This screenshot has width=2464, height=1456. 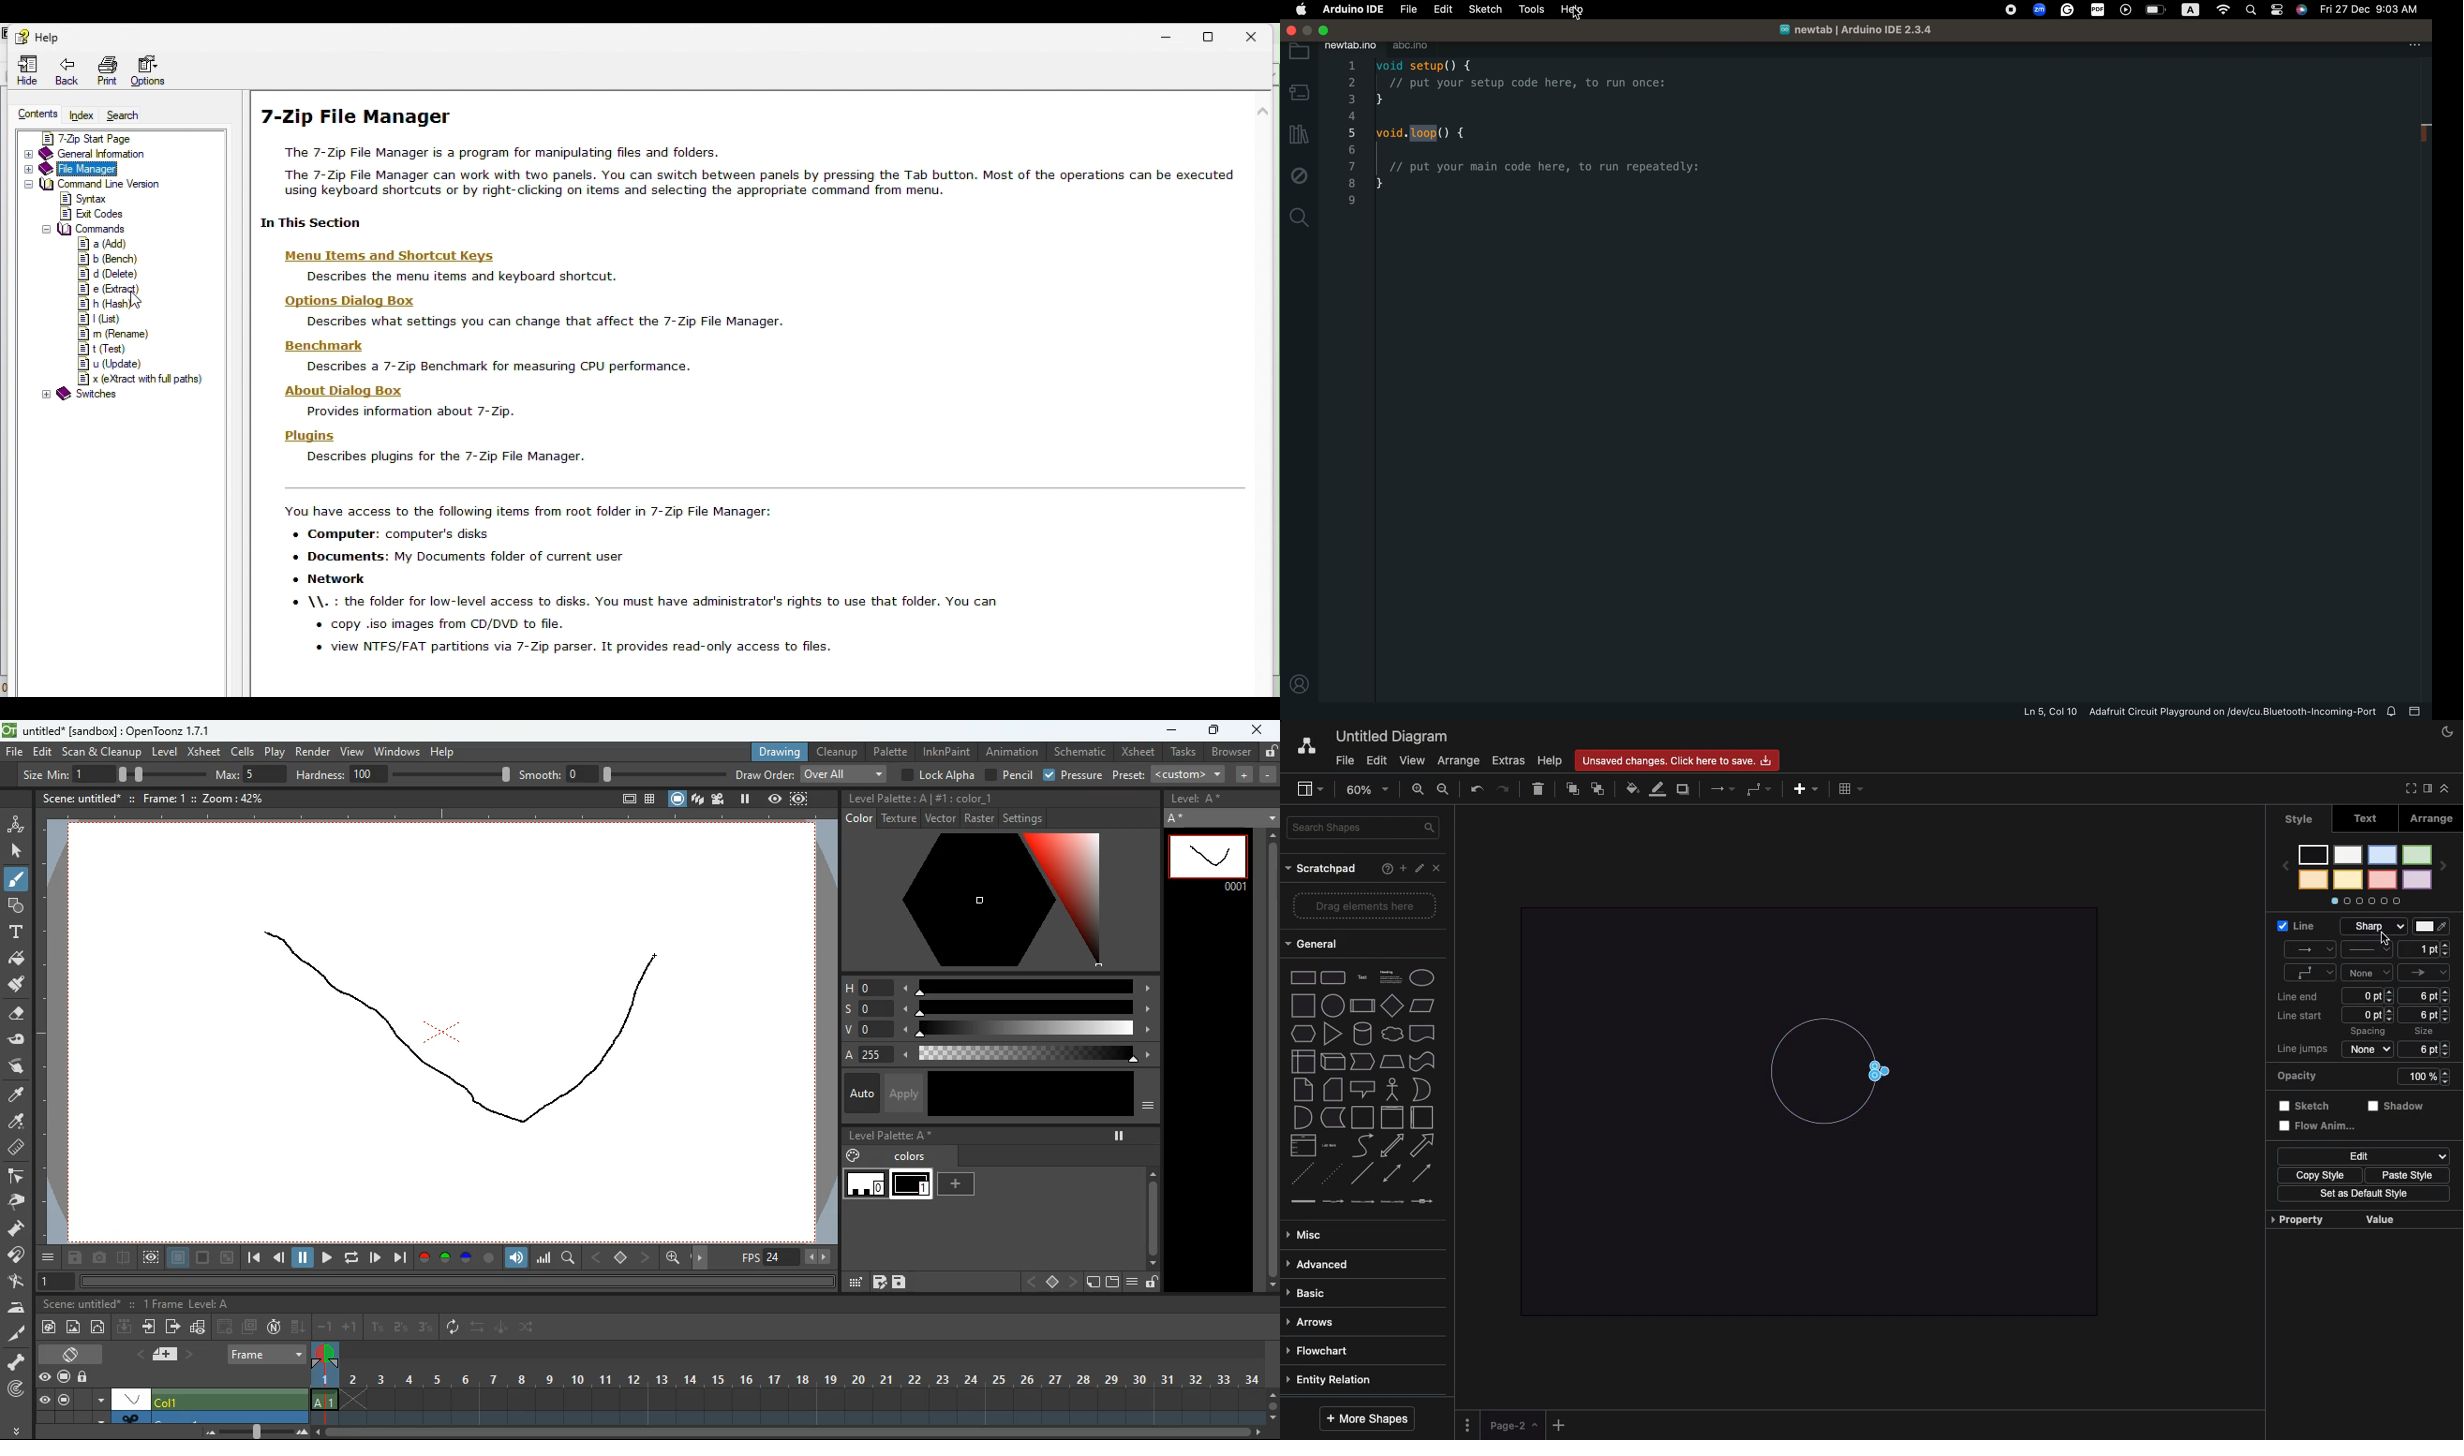 I want to click on notification, so click(x=2392, y=712).